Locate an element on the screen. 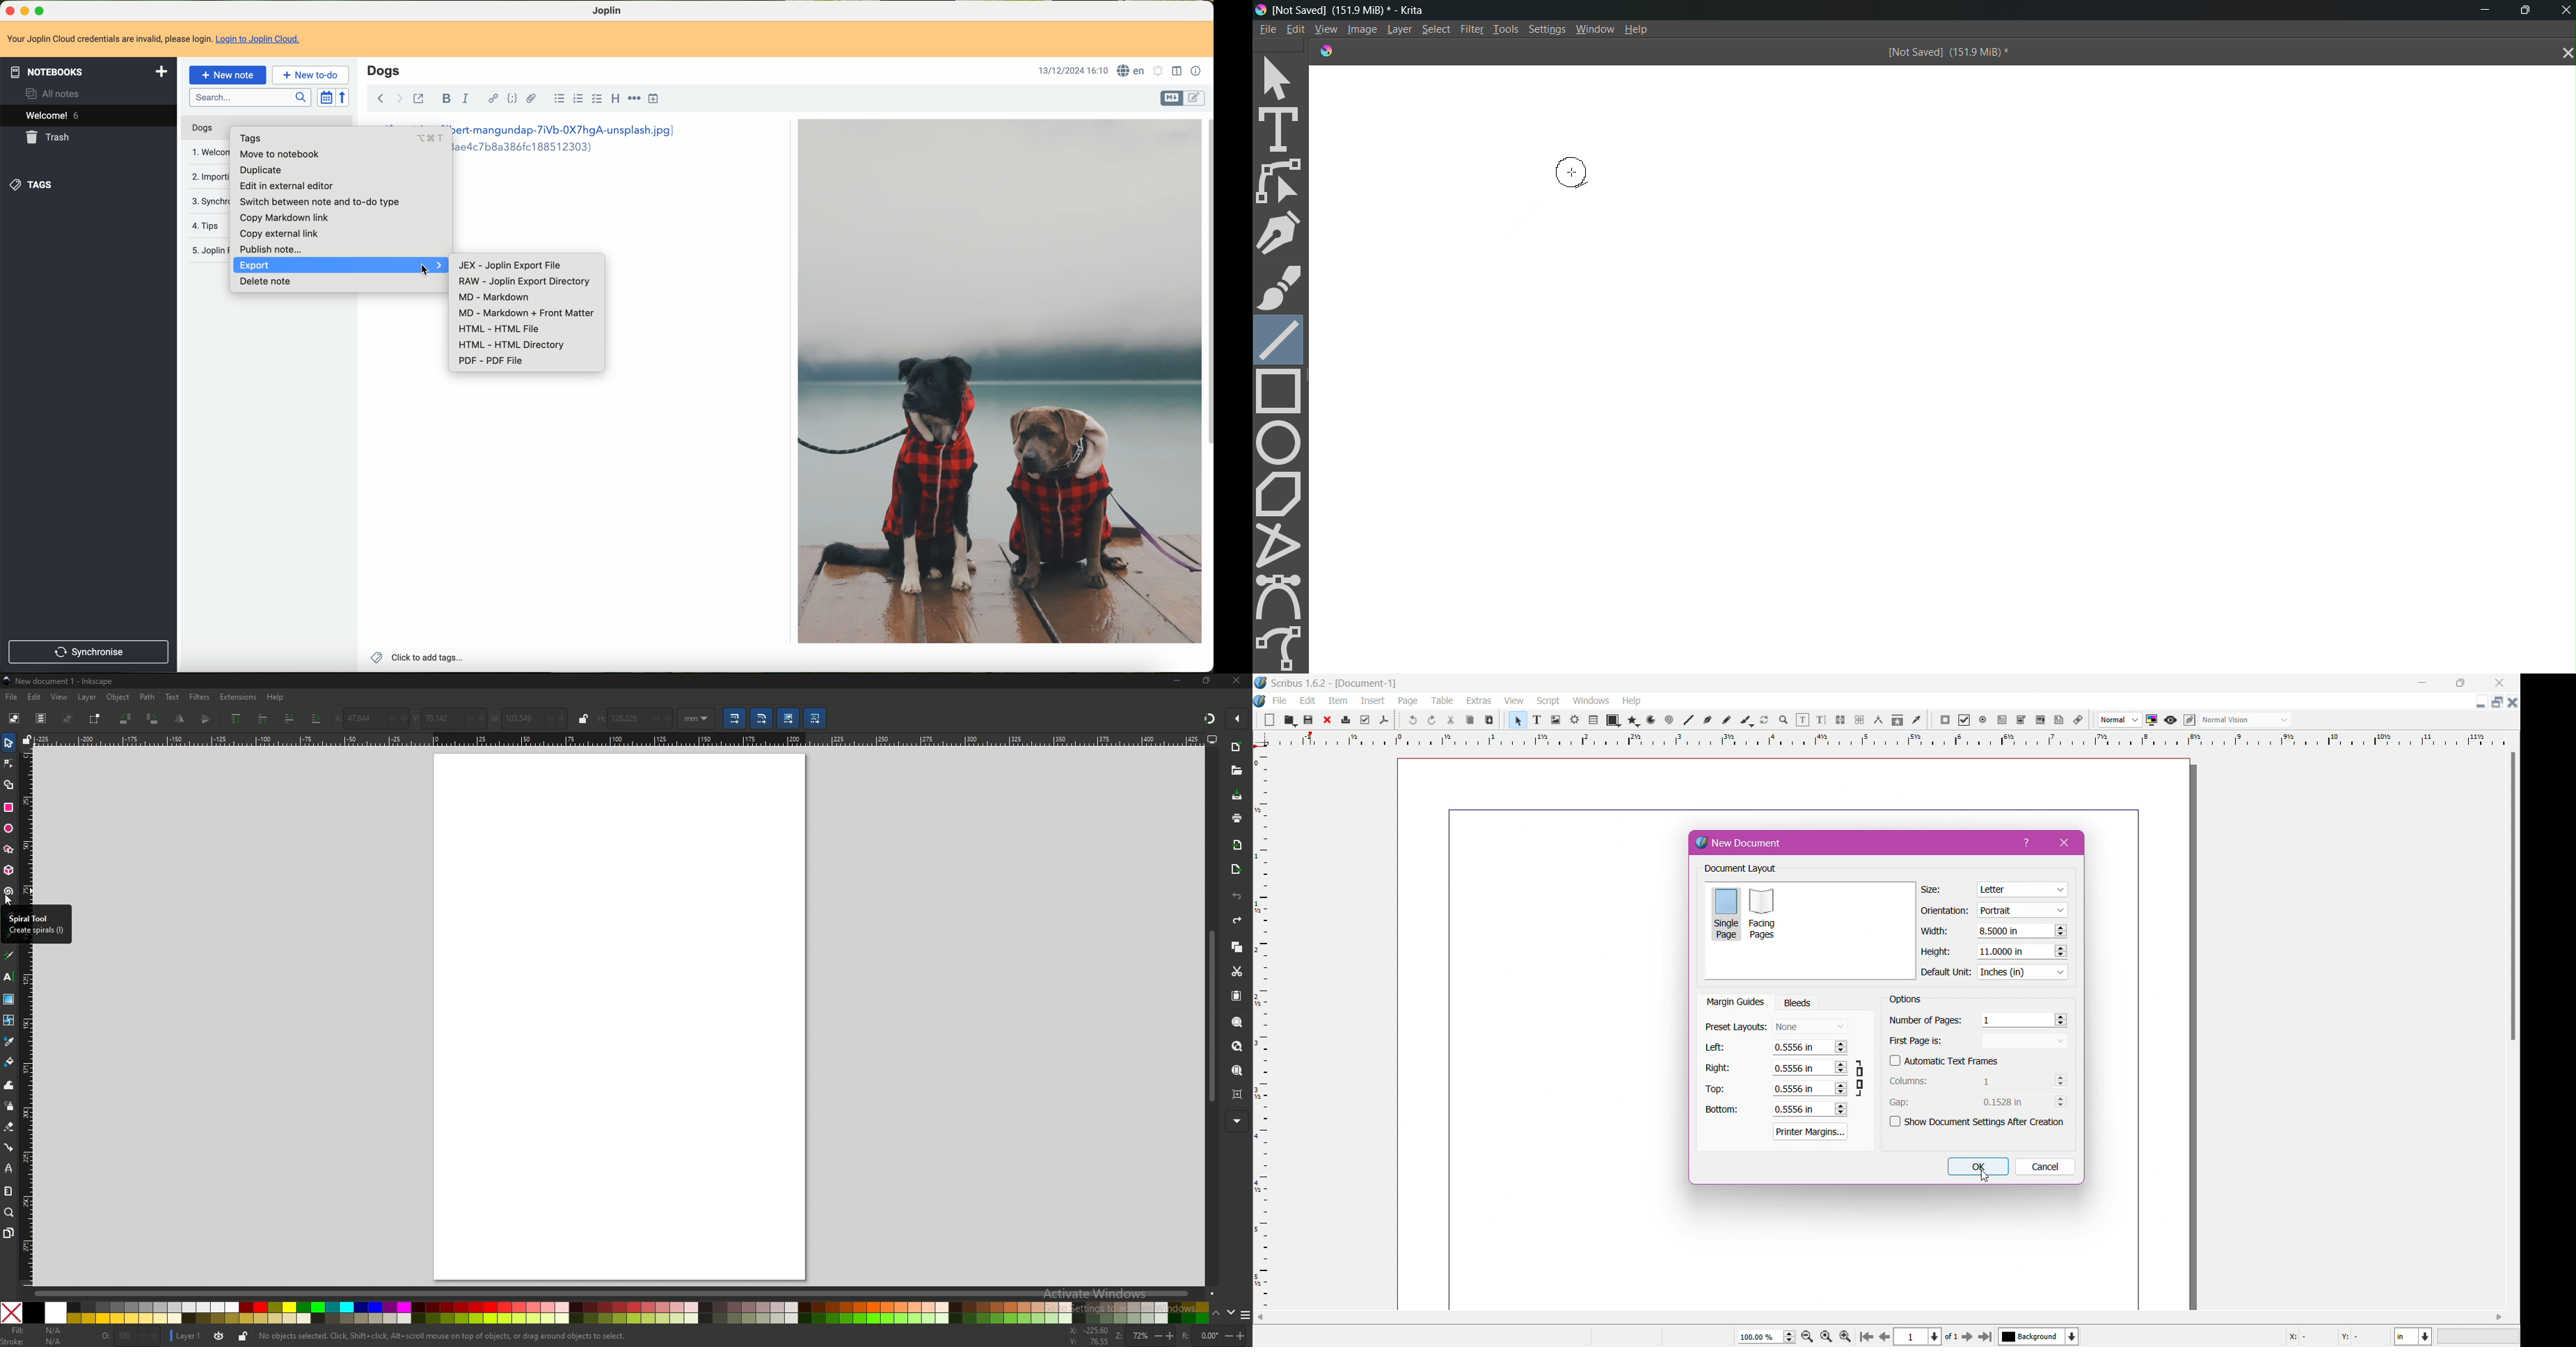  Table is located at coordinates (1441, 701).